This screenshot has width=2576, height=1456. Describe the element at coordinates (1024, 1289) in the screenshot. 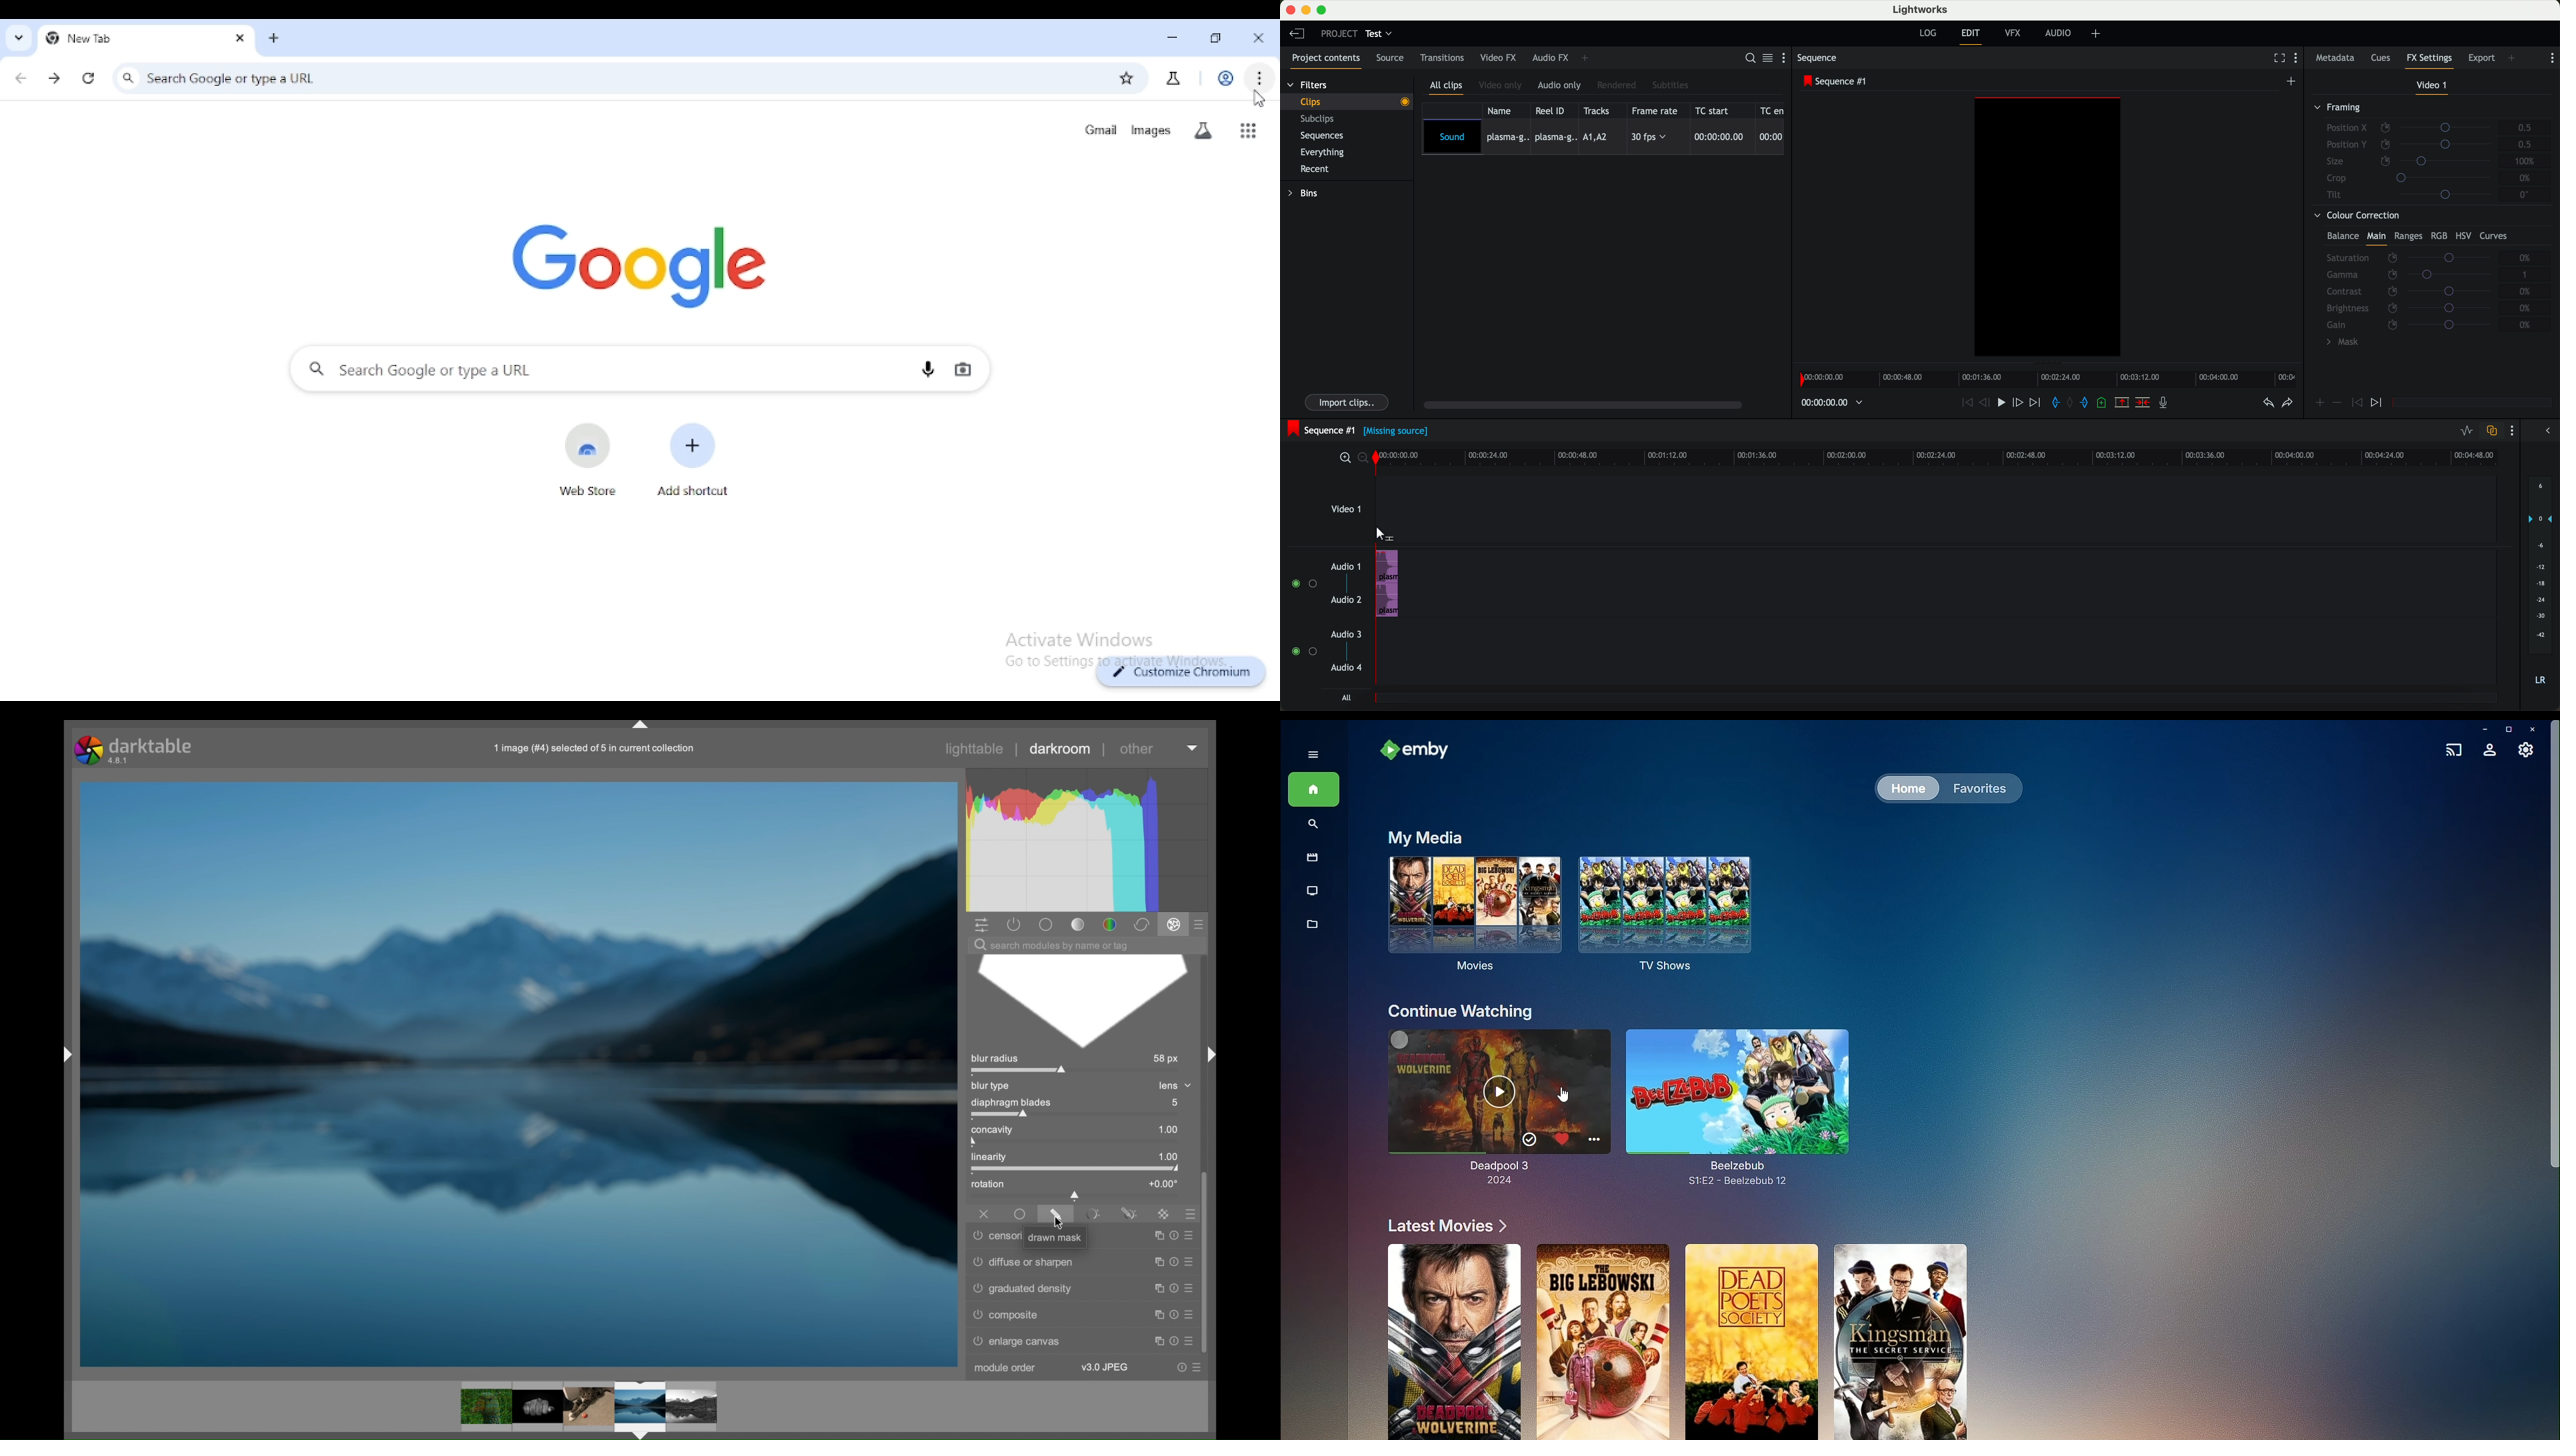

I see `graduated density` at that location.